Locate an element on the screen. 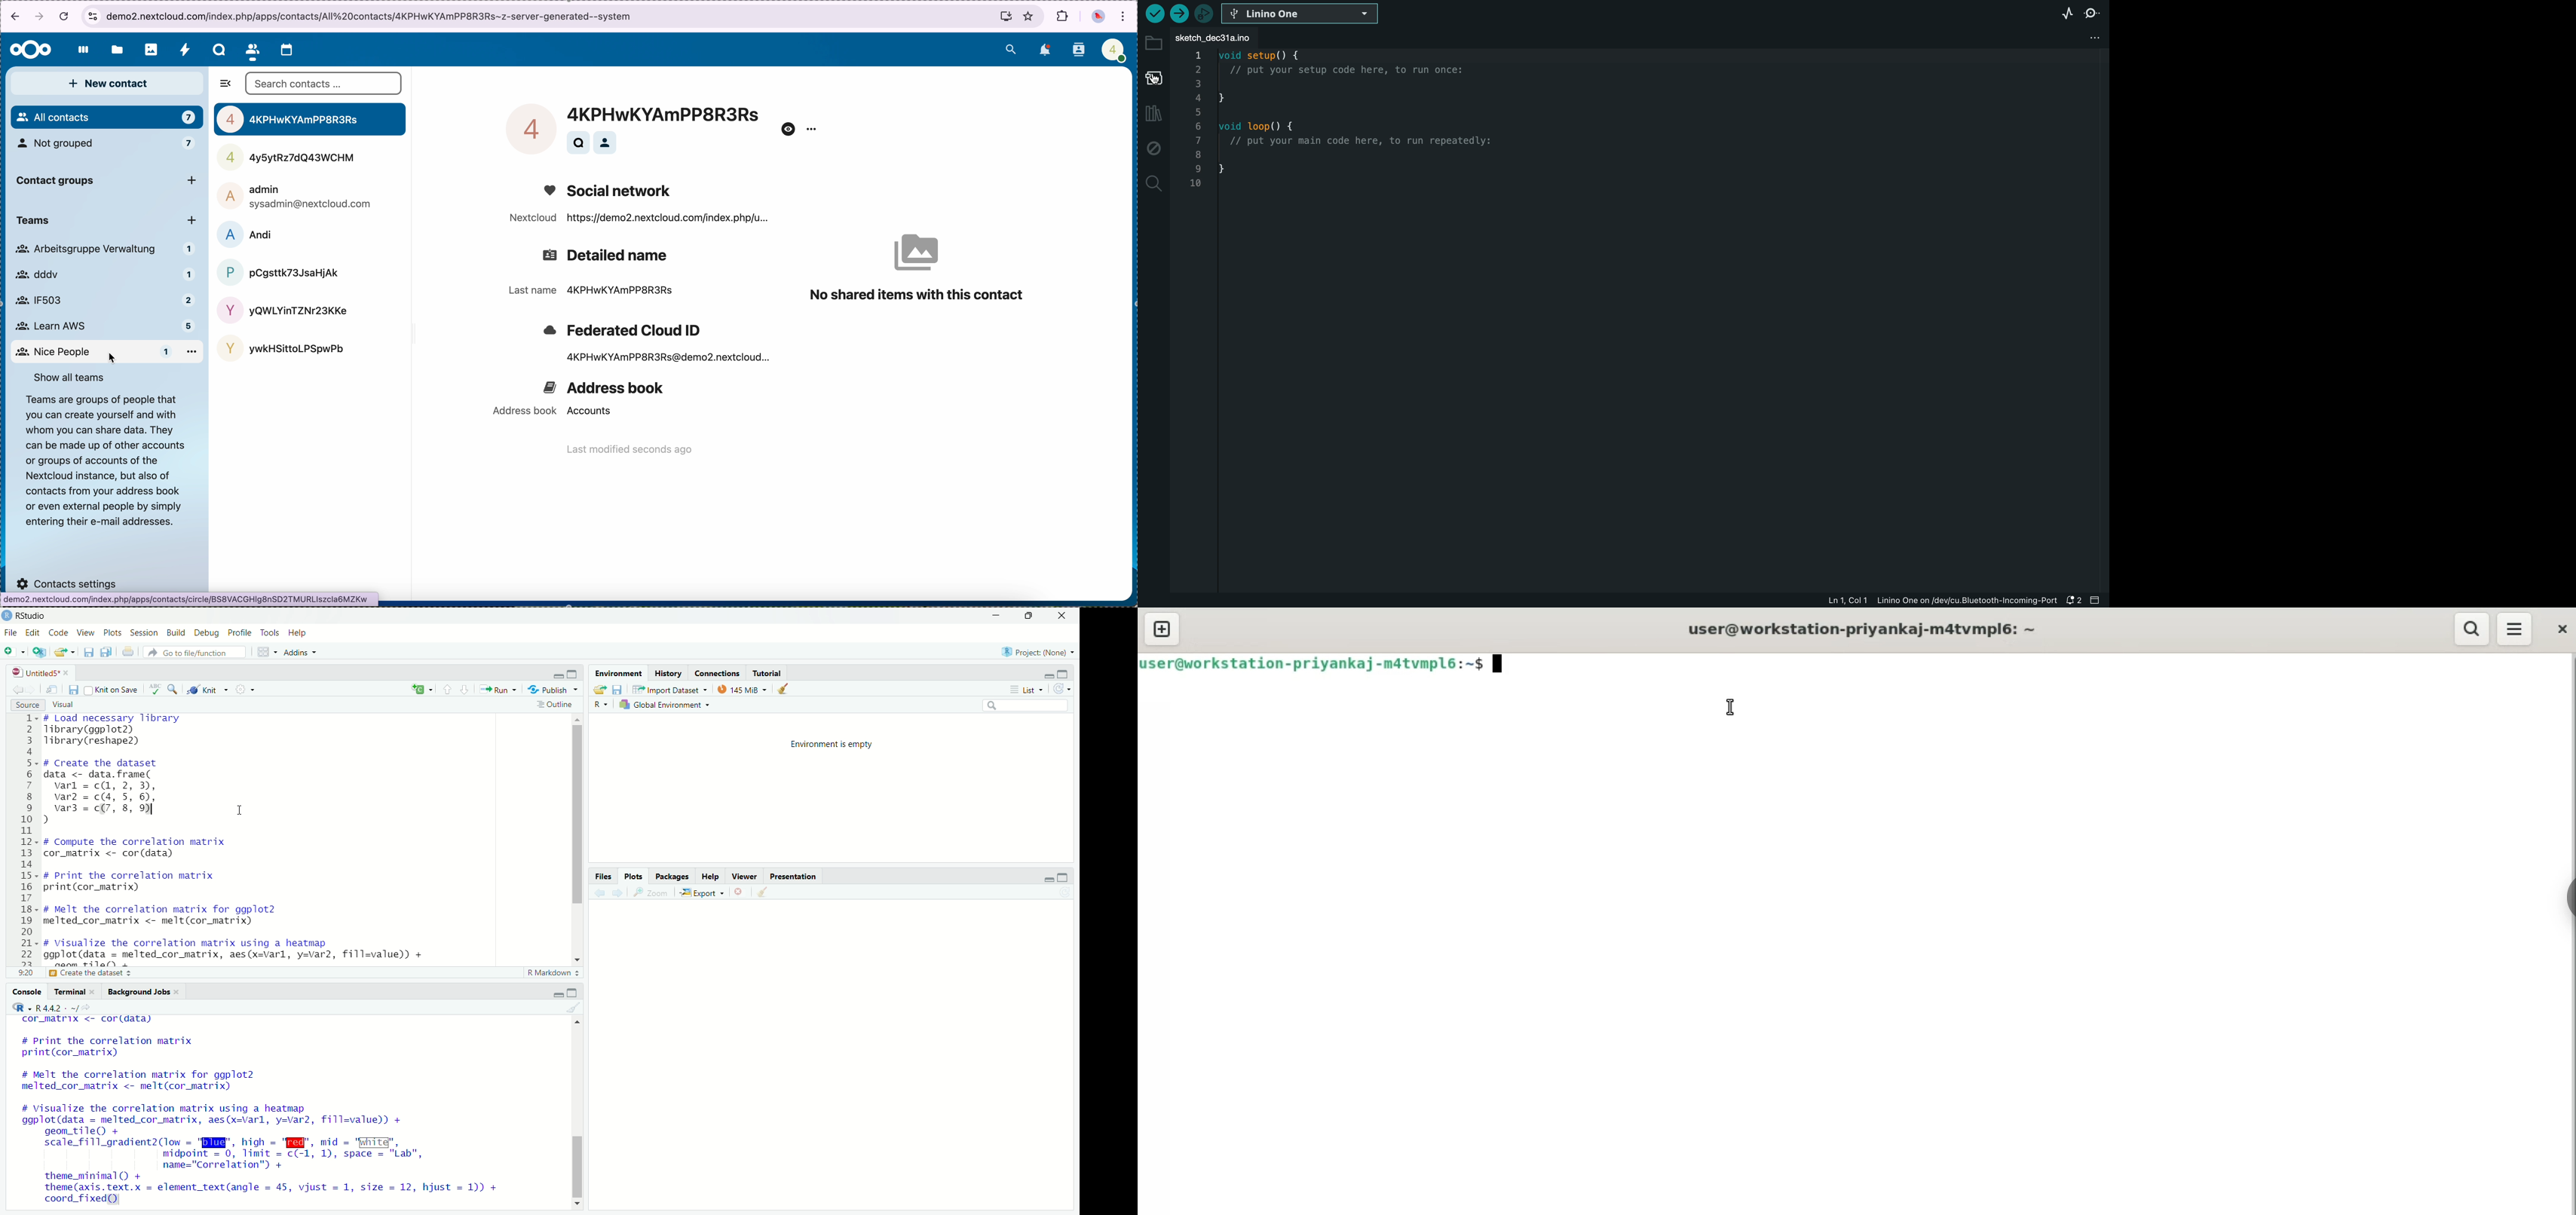 The image size is (2576, 1232). console is located at coordinates (28, 992).